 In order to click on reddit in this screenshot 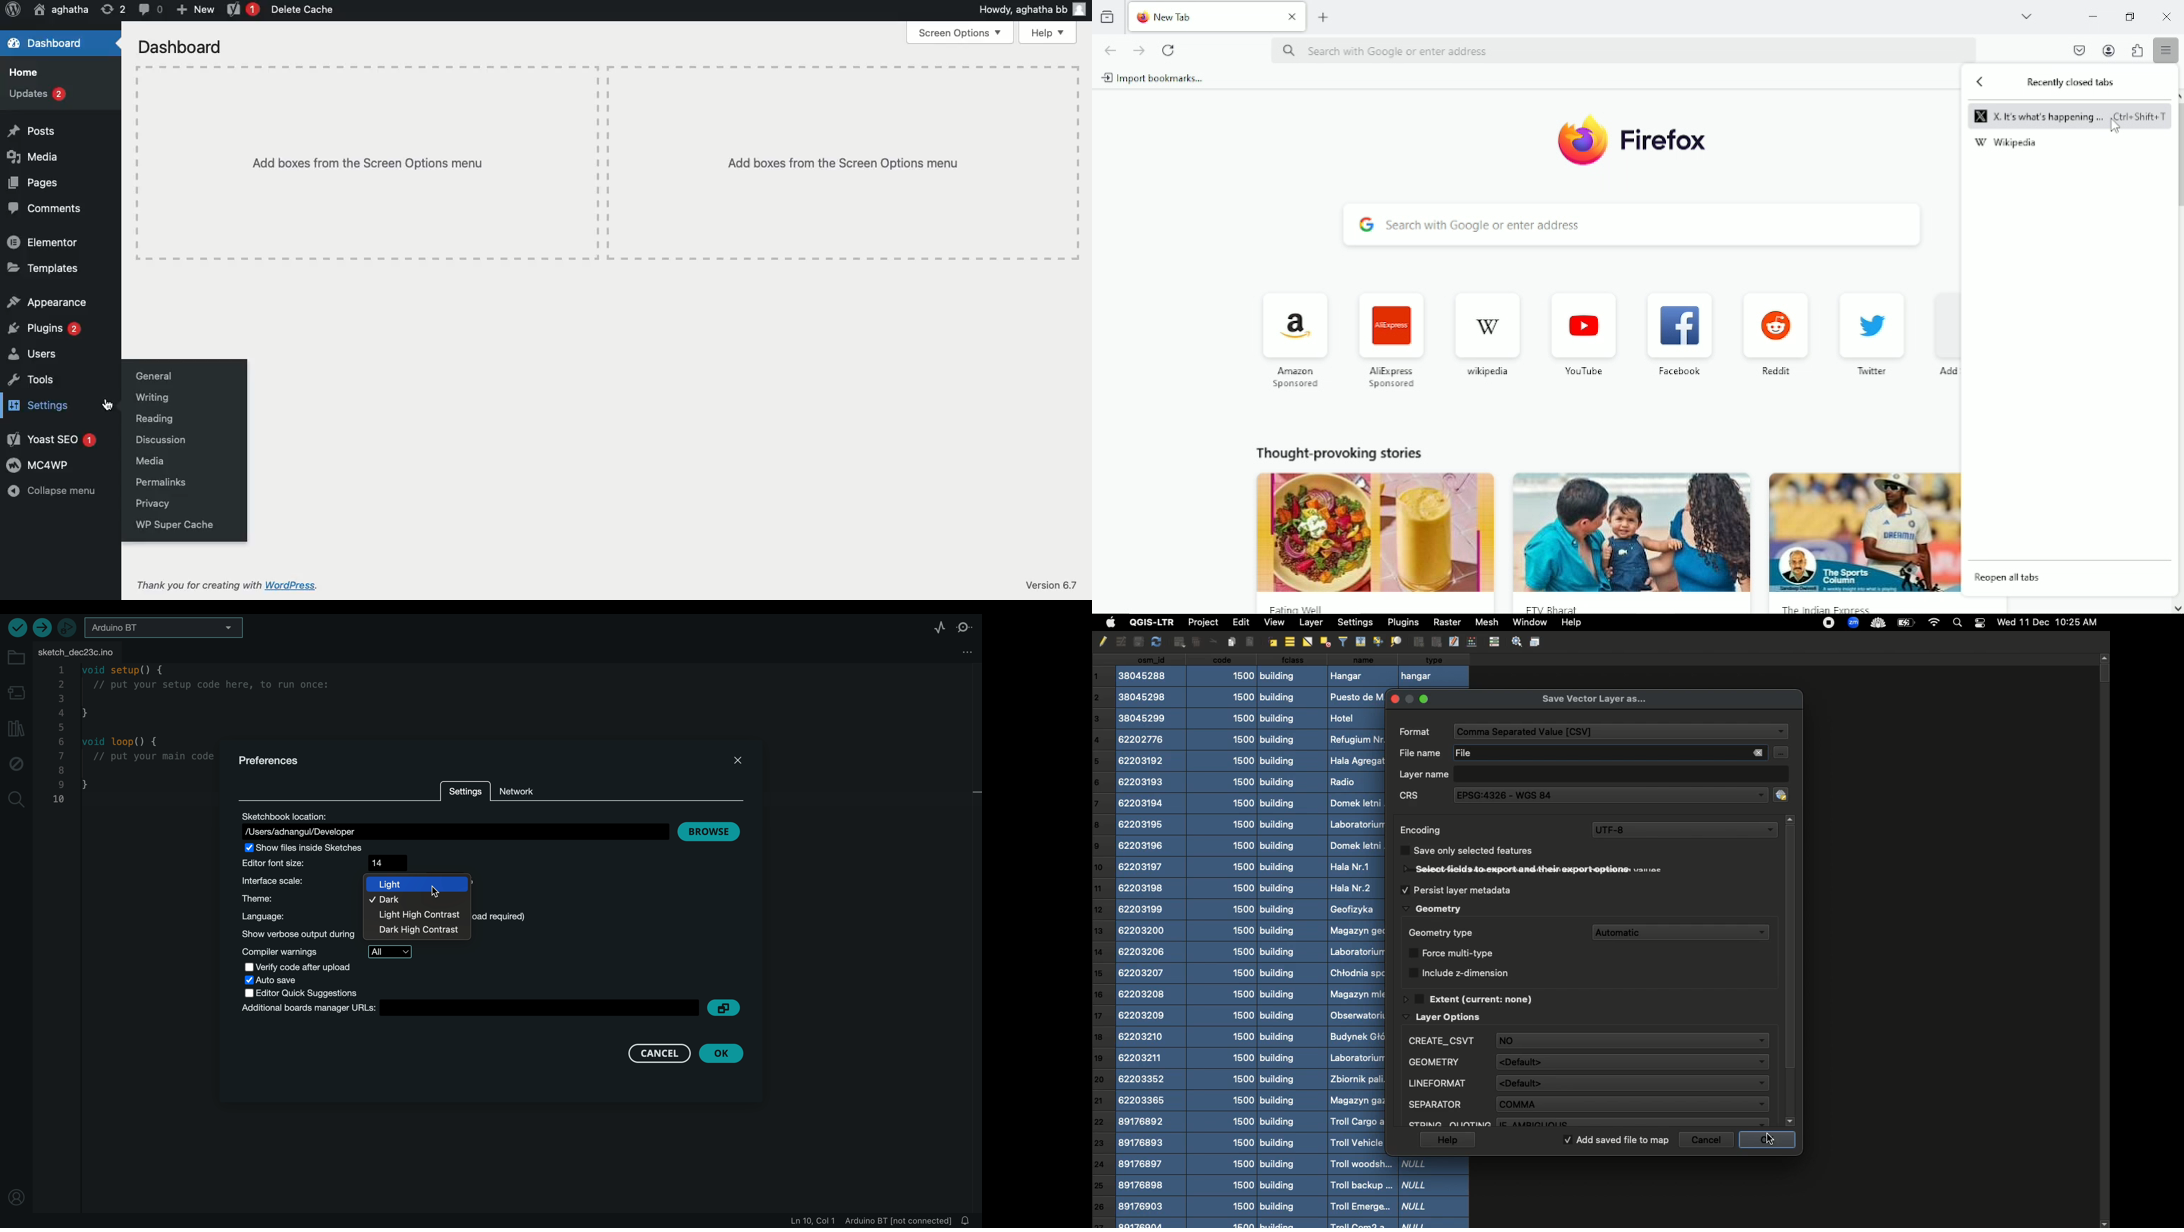, I will do `click(1775, 373)`.